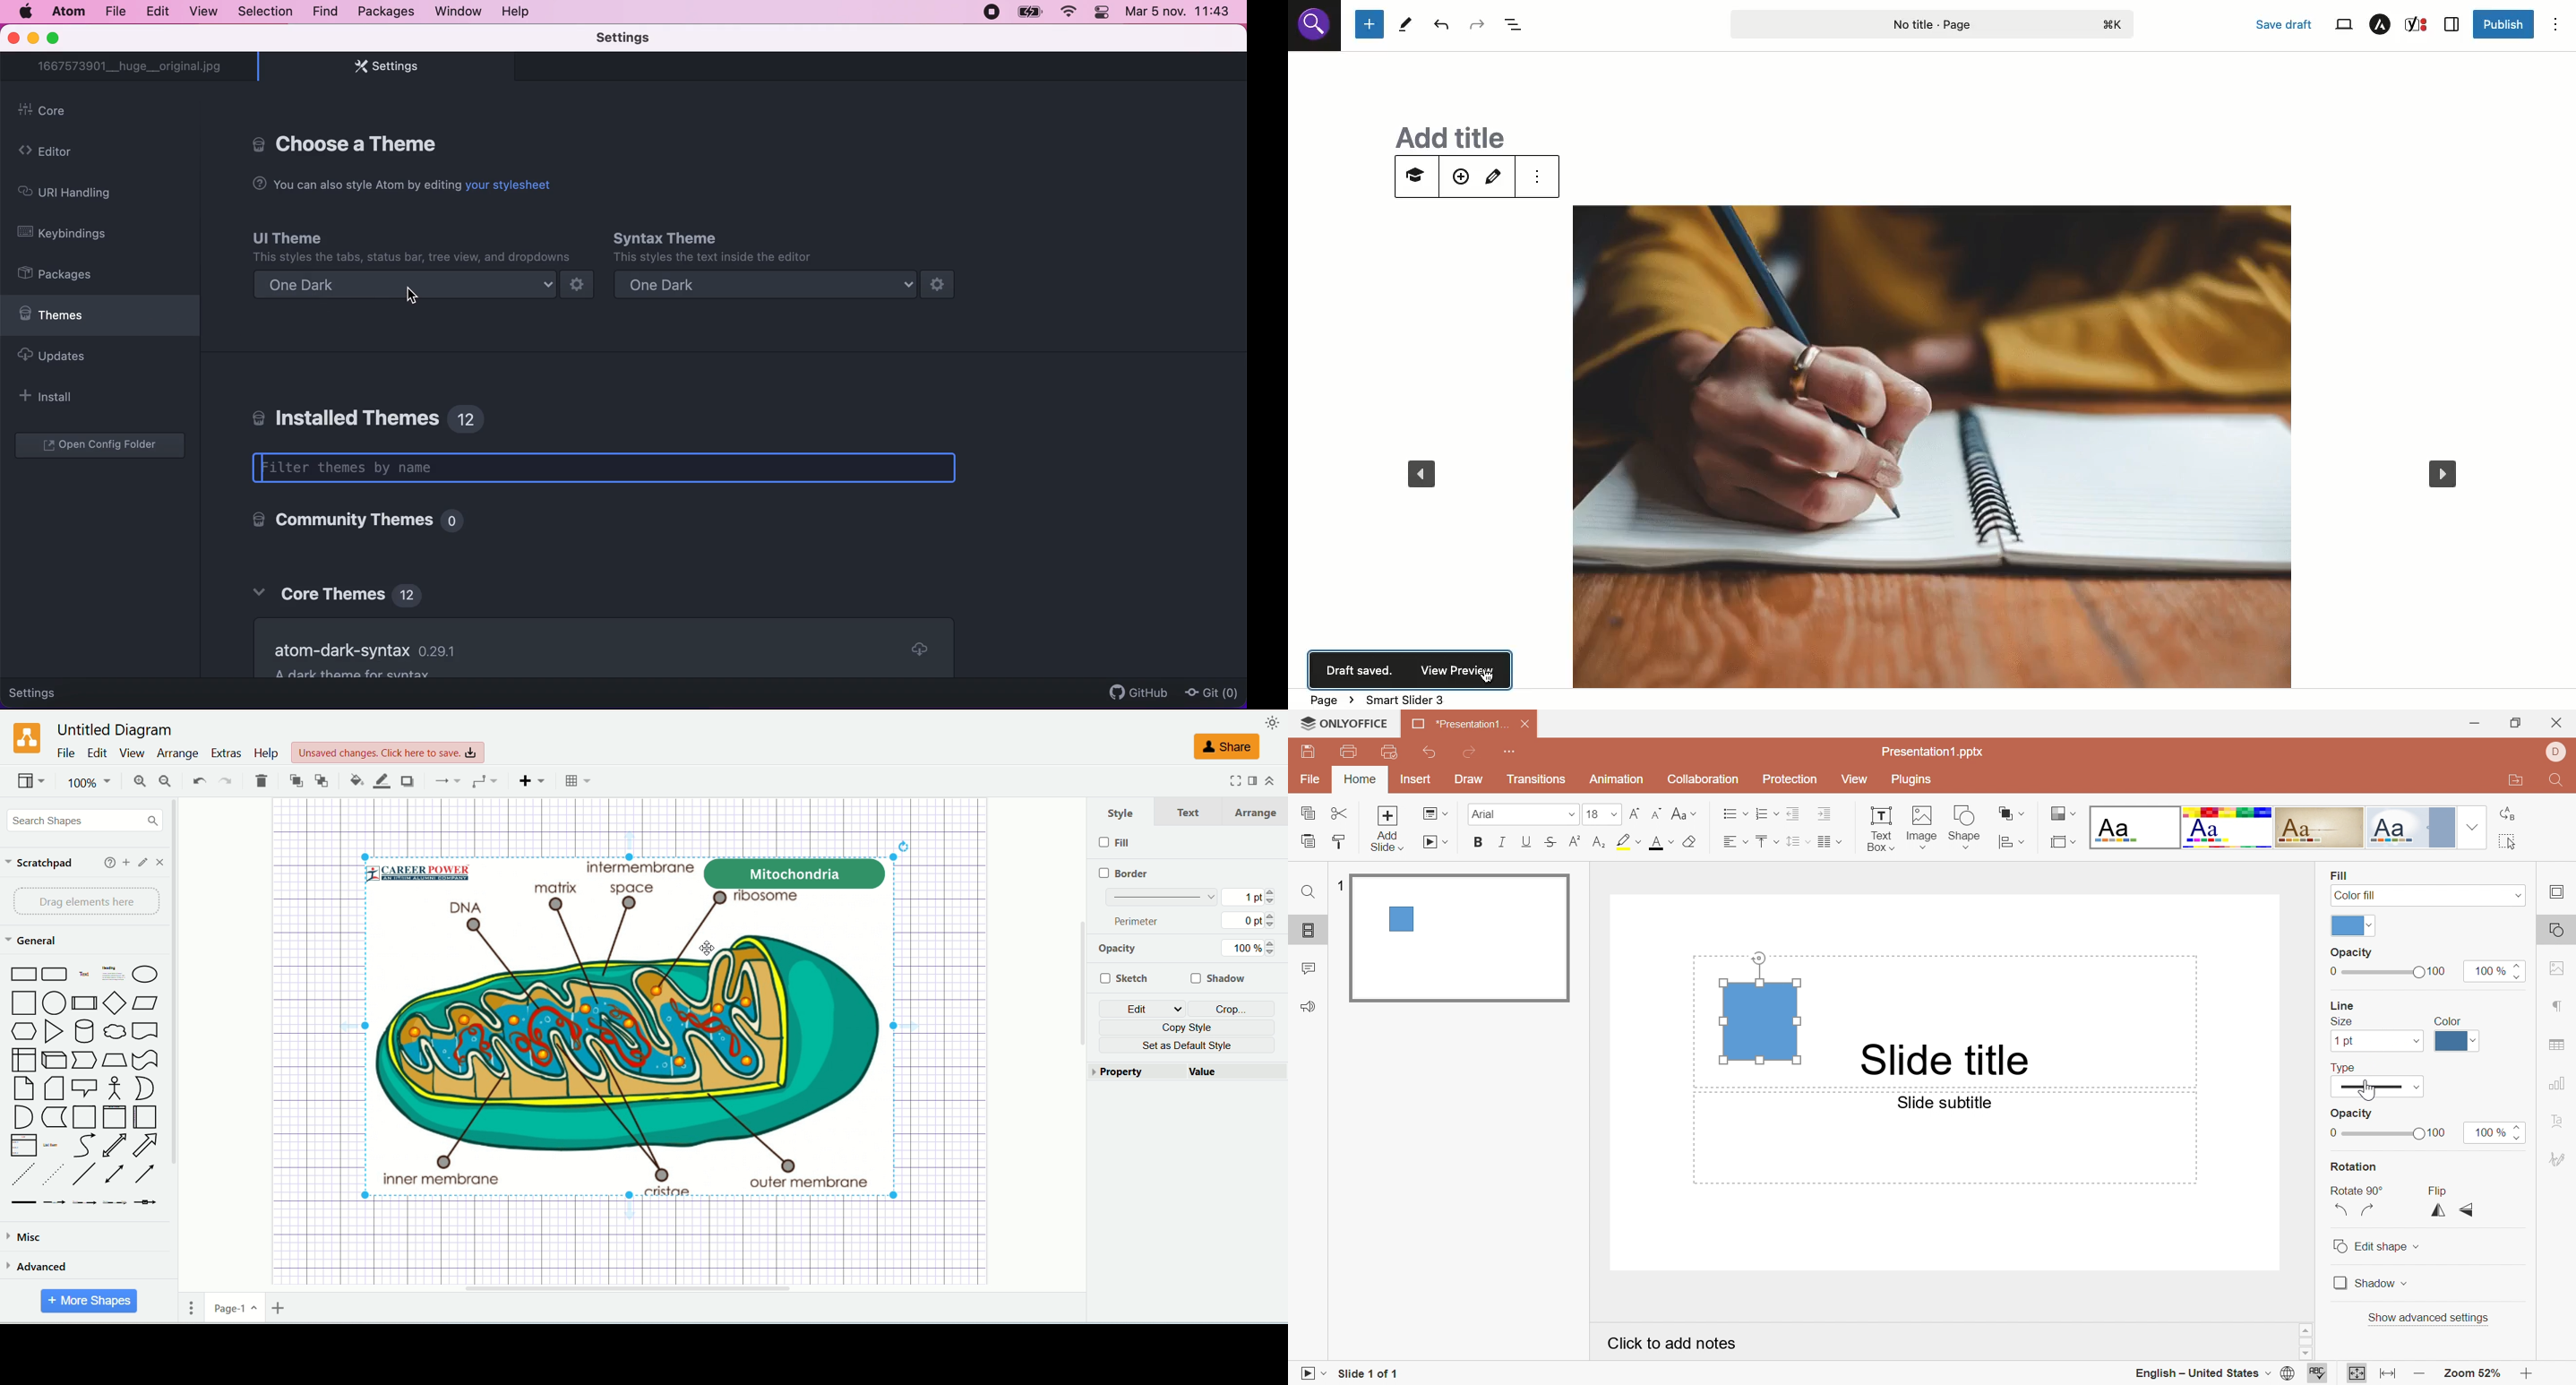 The width and height of the screenshot is (2576, 1400). What do you see at coordinates (633, 1023) in the screenshot?
I see `image ` at bounding box center [633, 1023].